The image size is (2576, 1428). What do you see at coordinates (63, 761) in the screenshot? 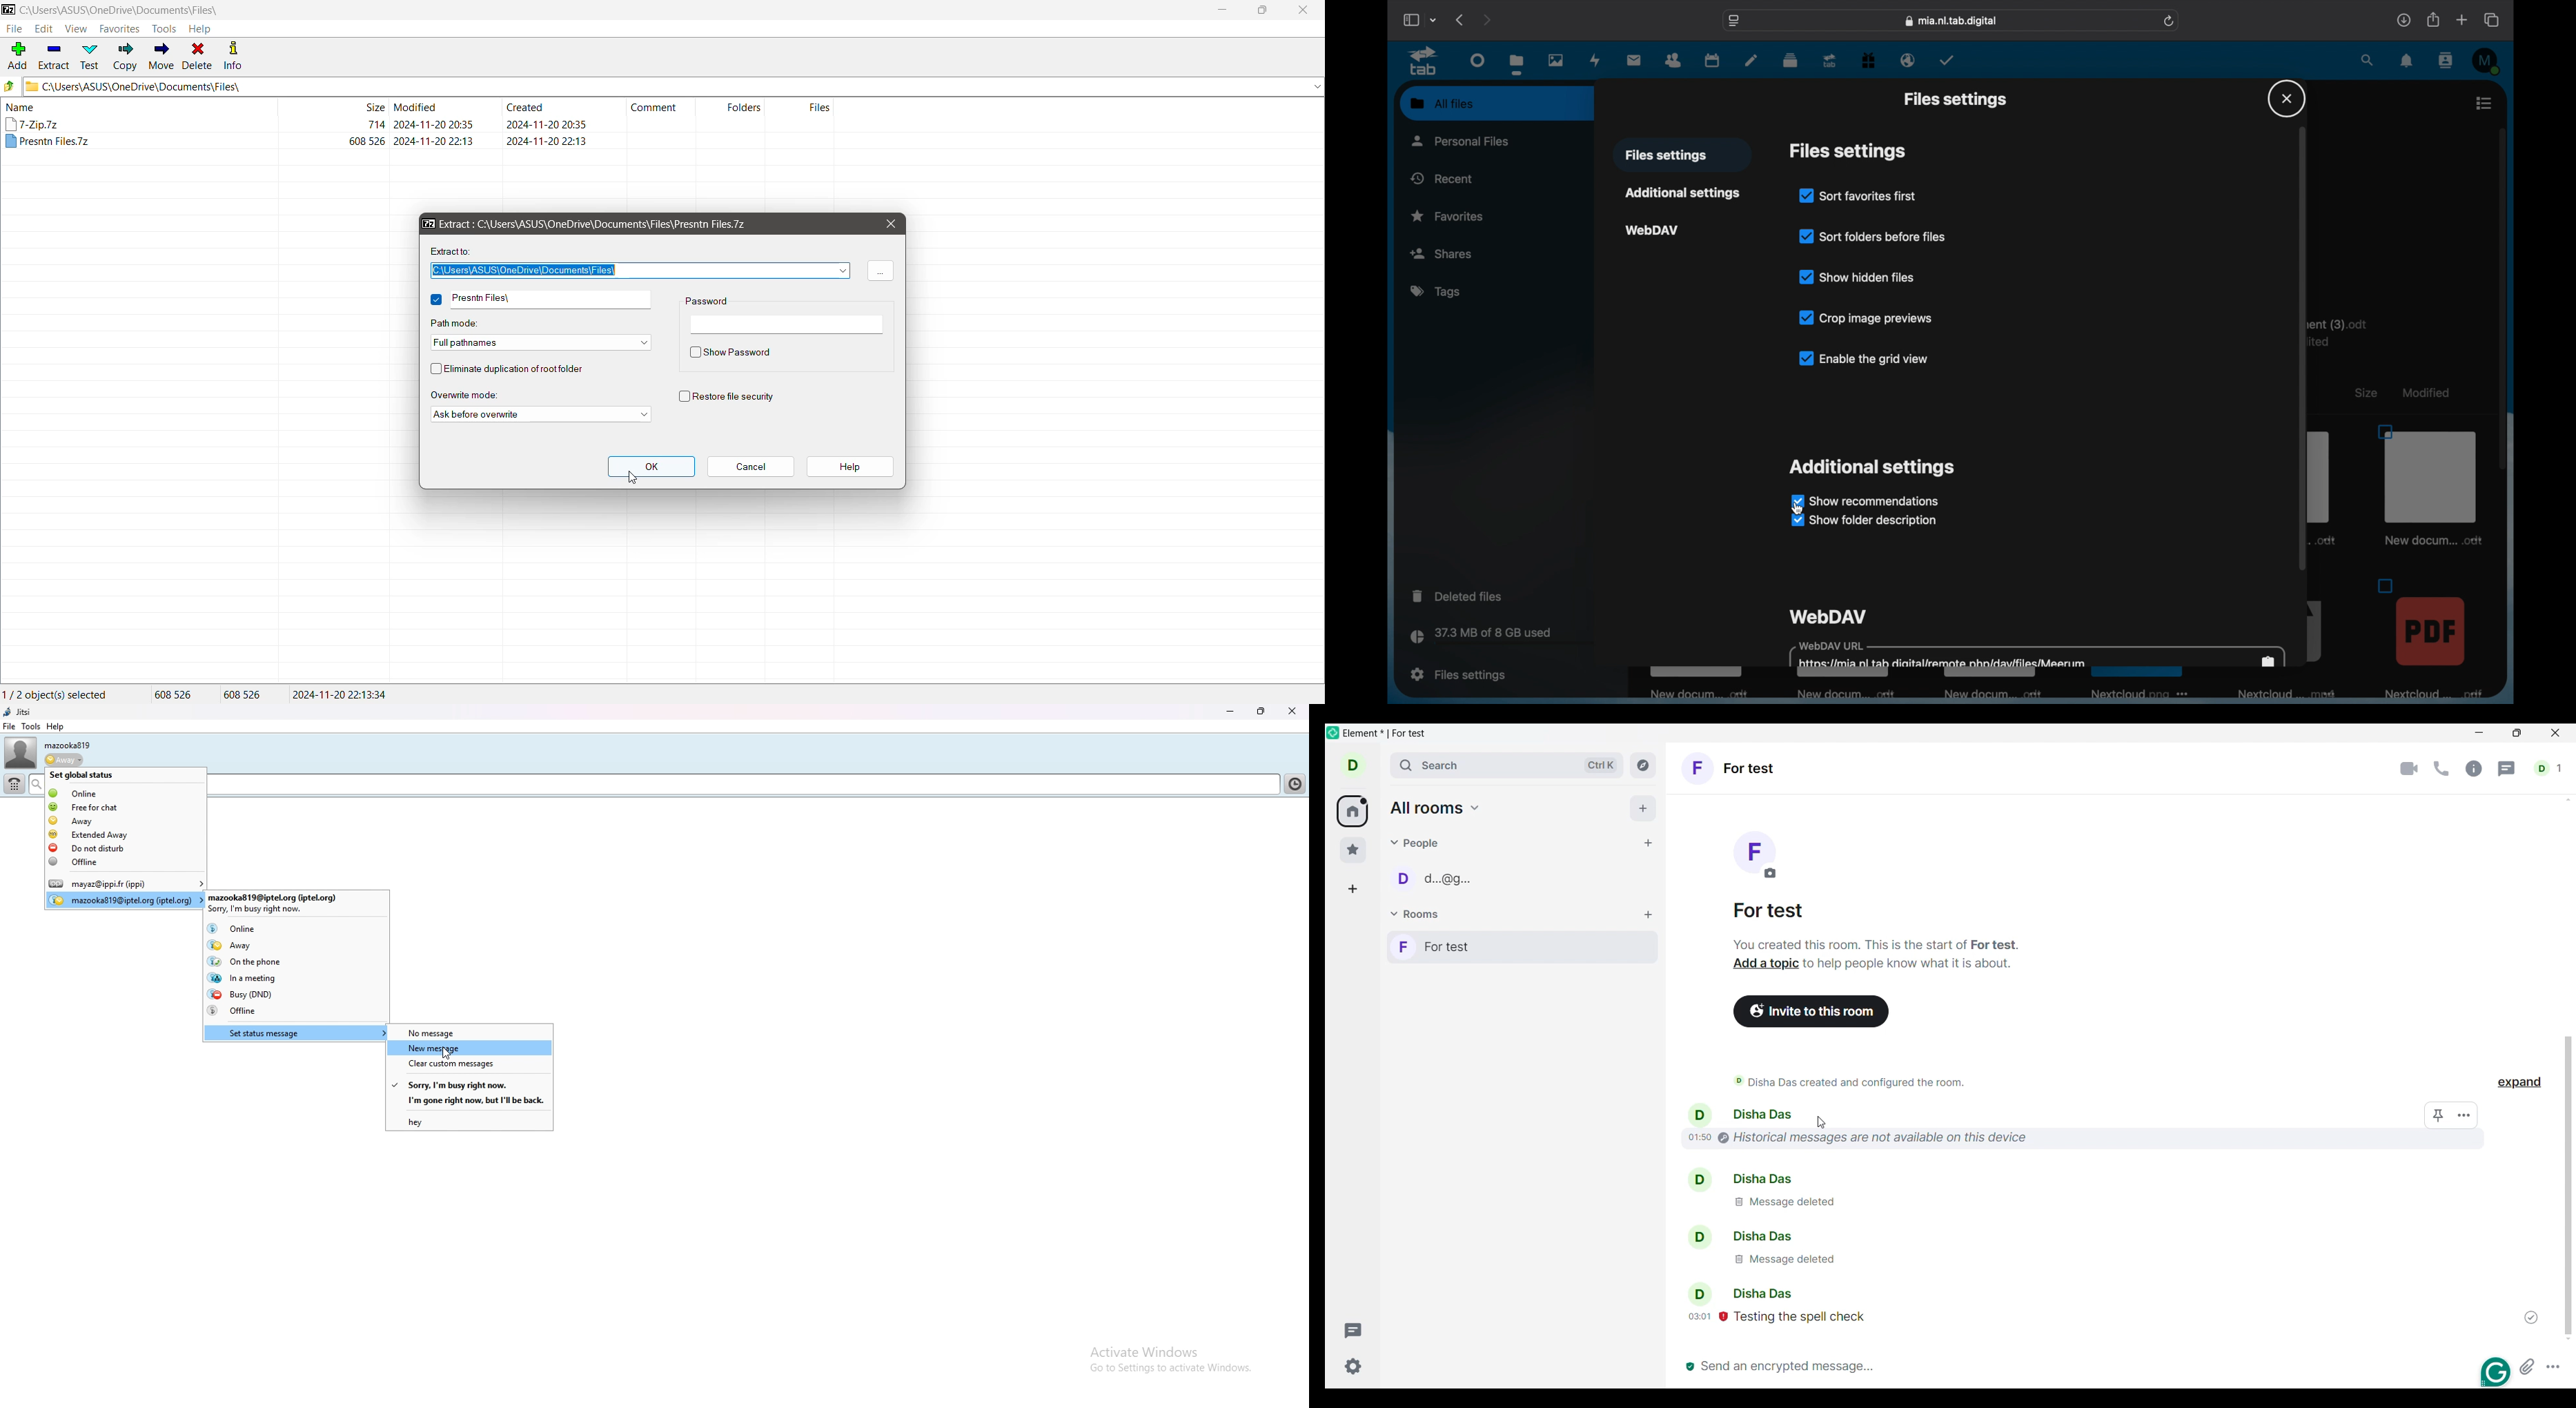
I see `status` at bounding box center [63, 761].